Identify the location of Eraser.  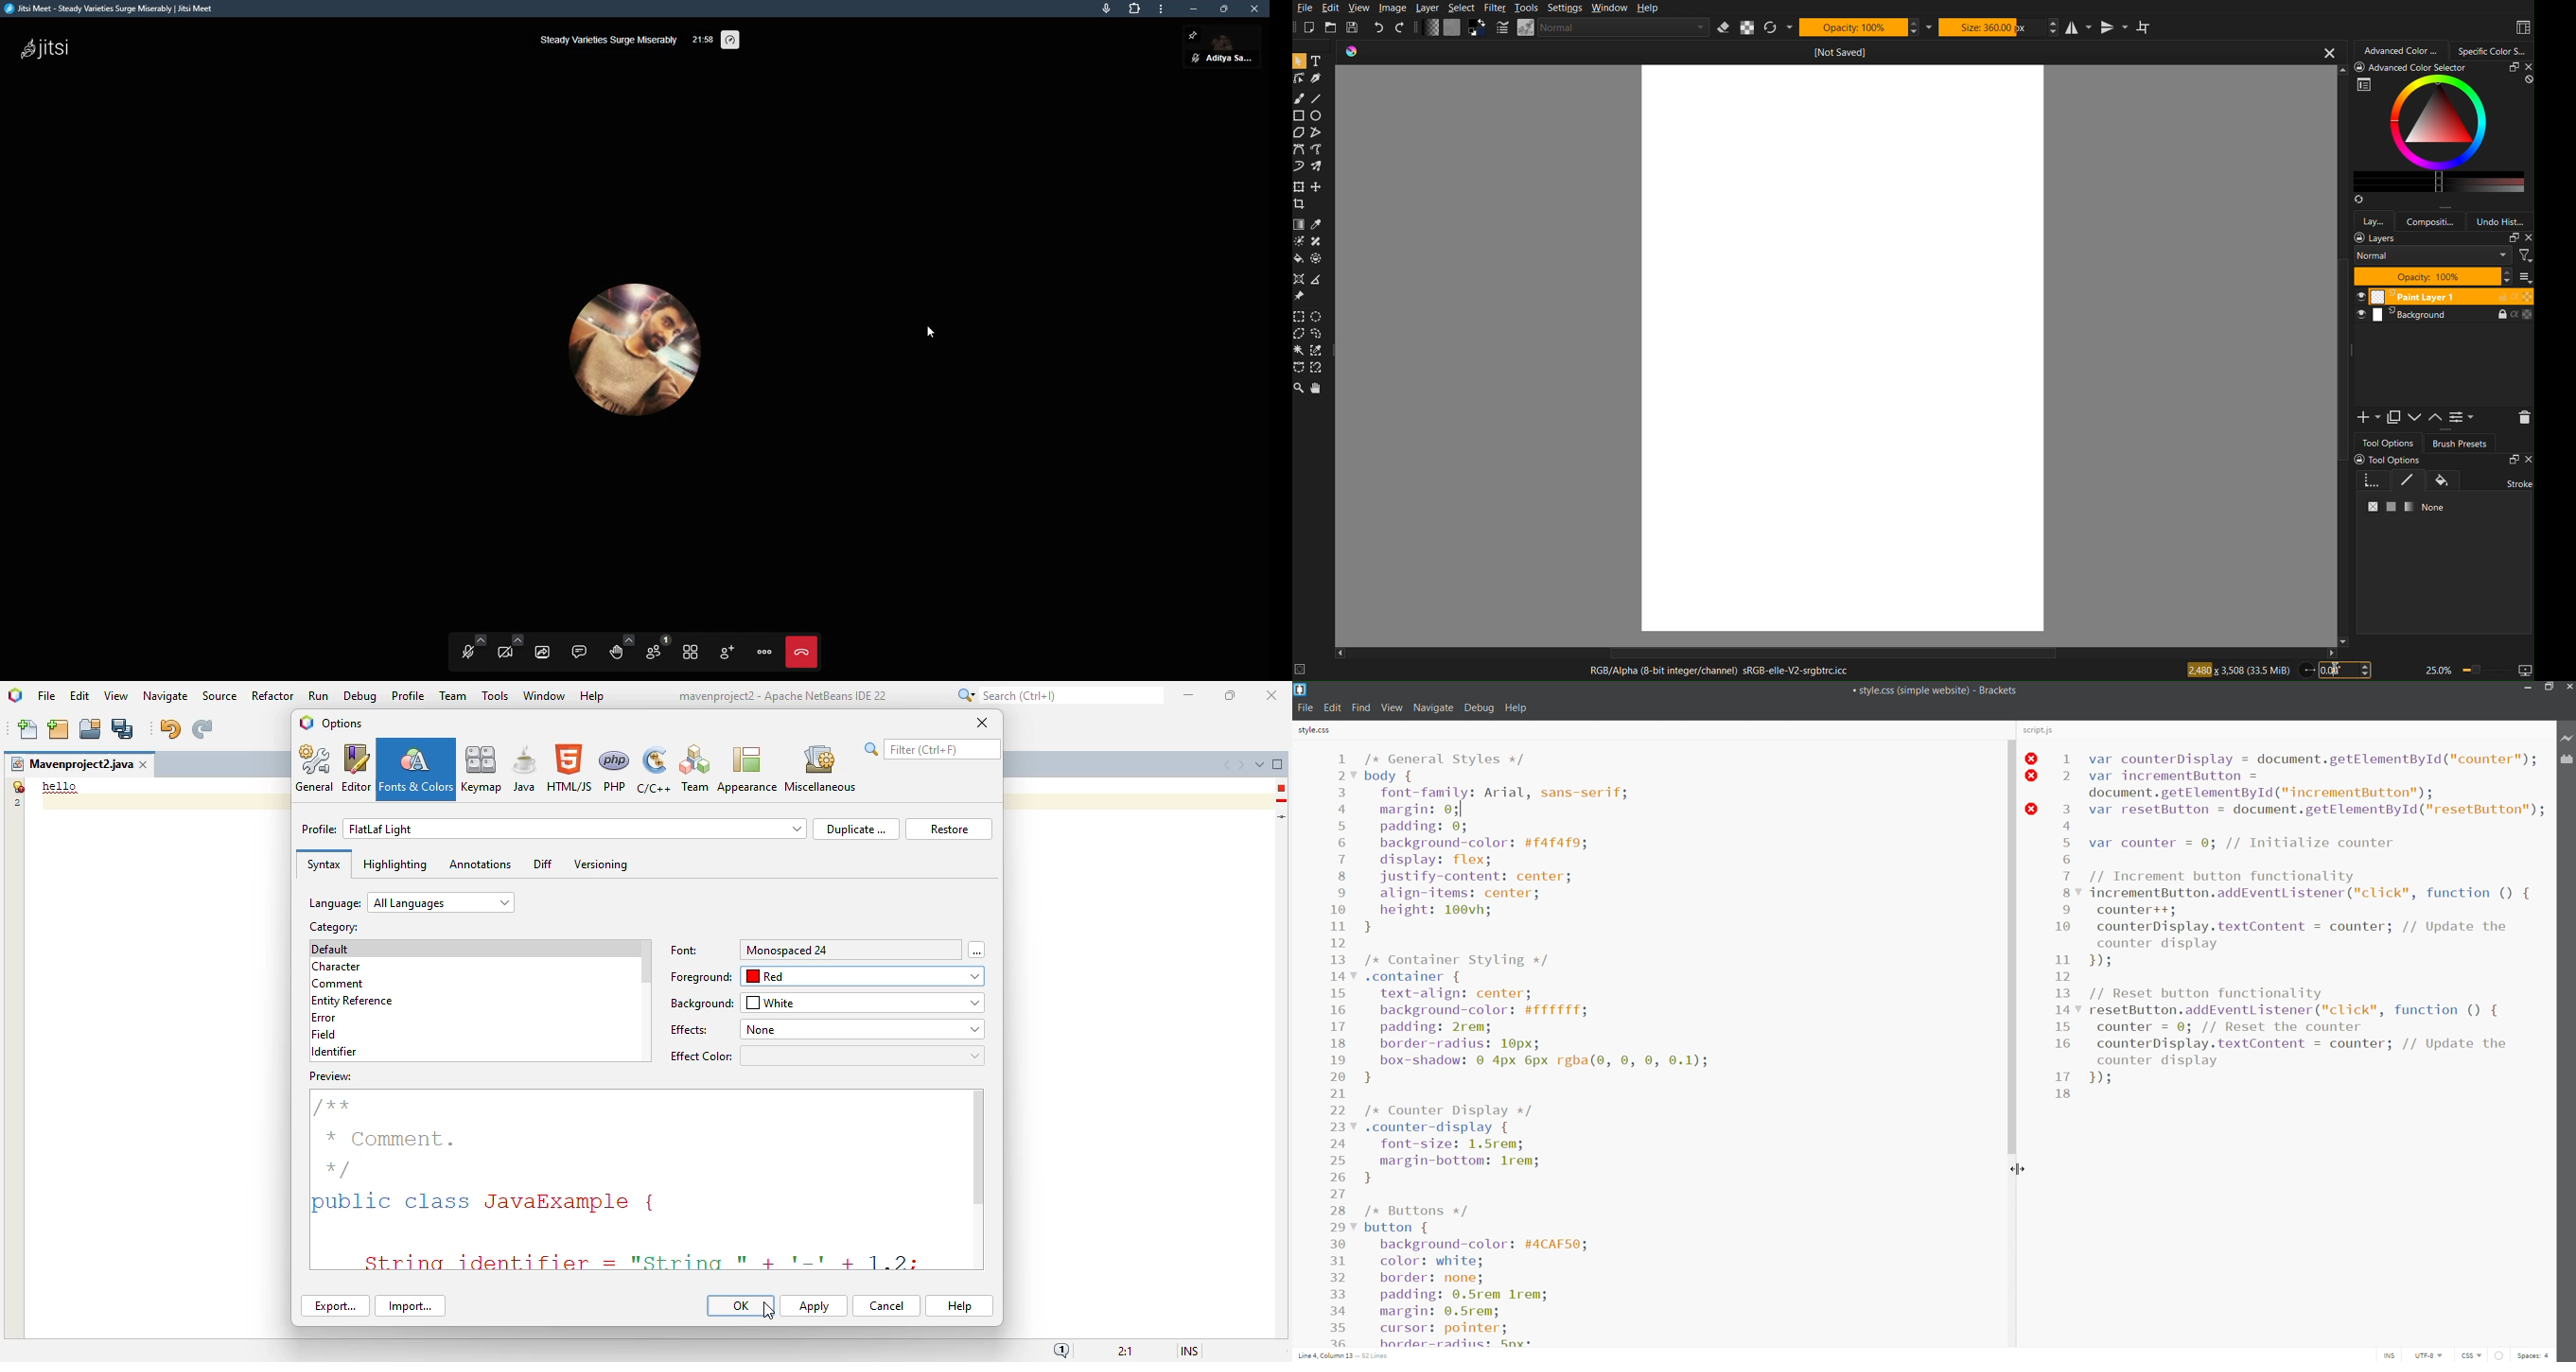
(1725, 27).